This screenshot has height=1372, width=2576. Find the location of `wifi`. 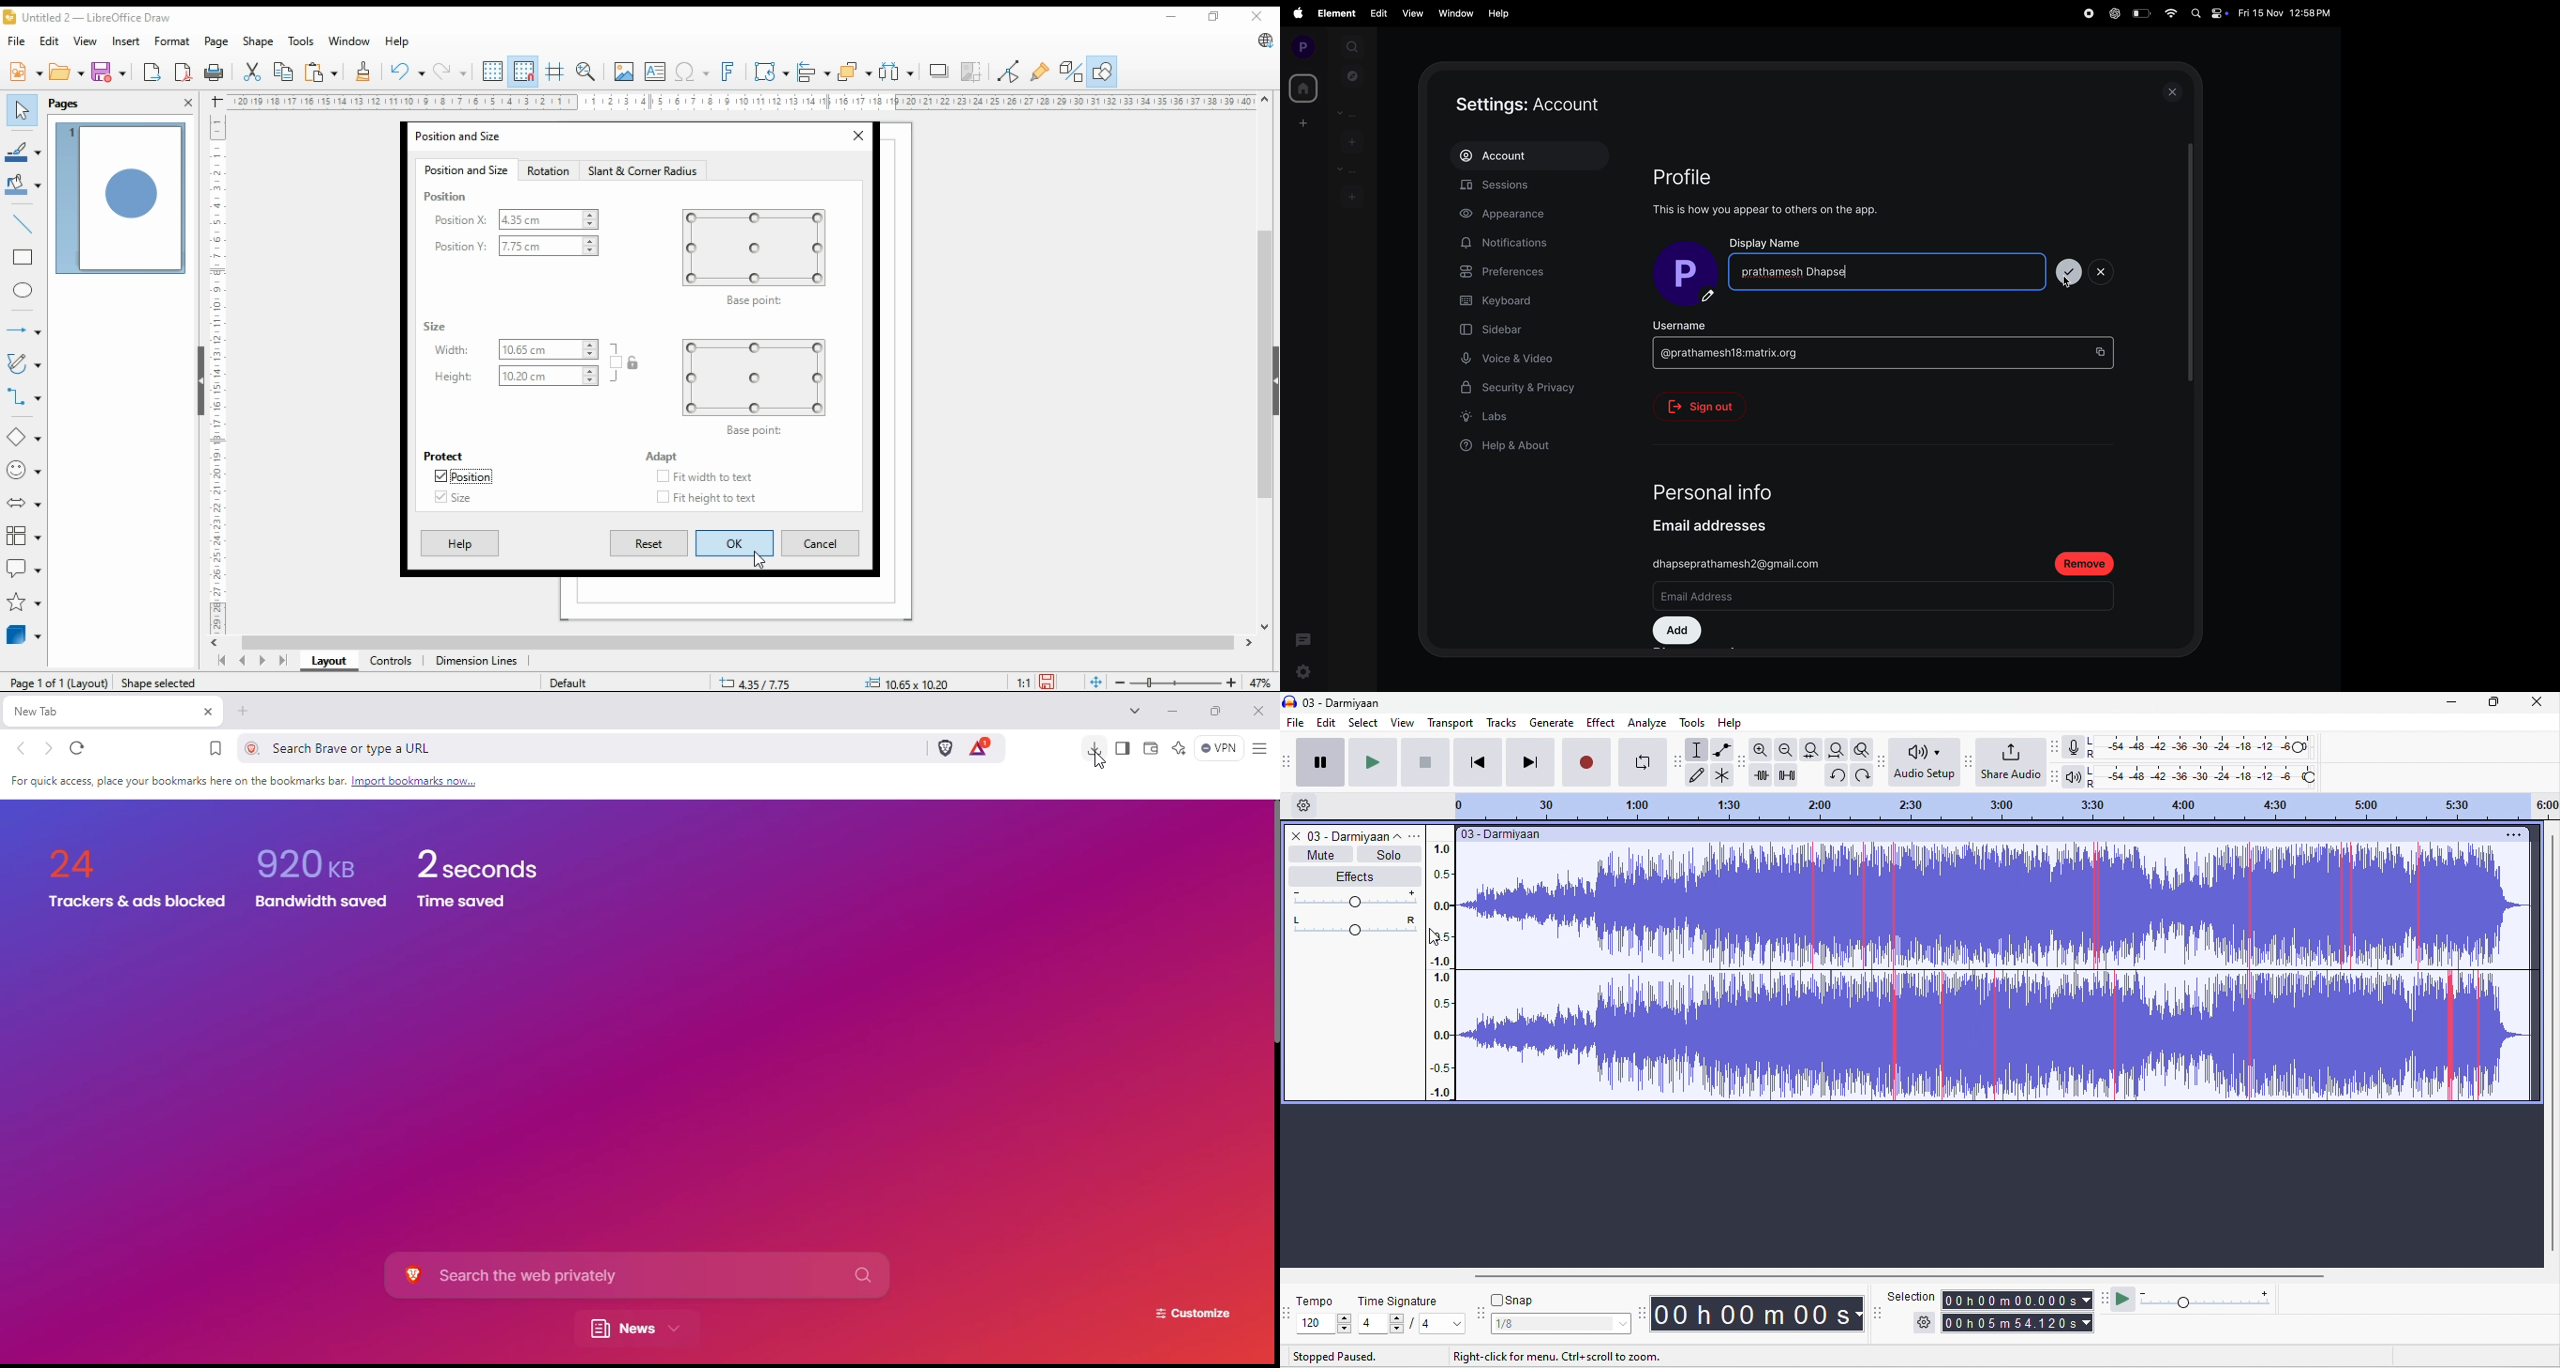

wifi is located at coordinates (2172, 14).